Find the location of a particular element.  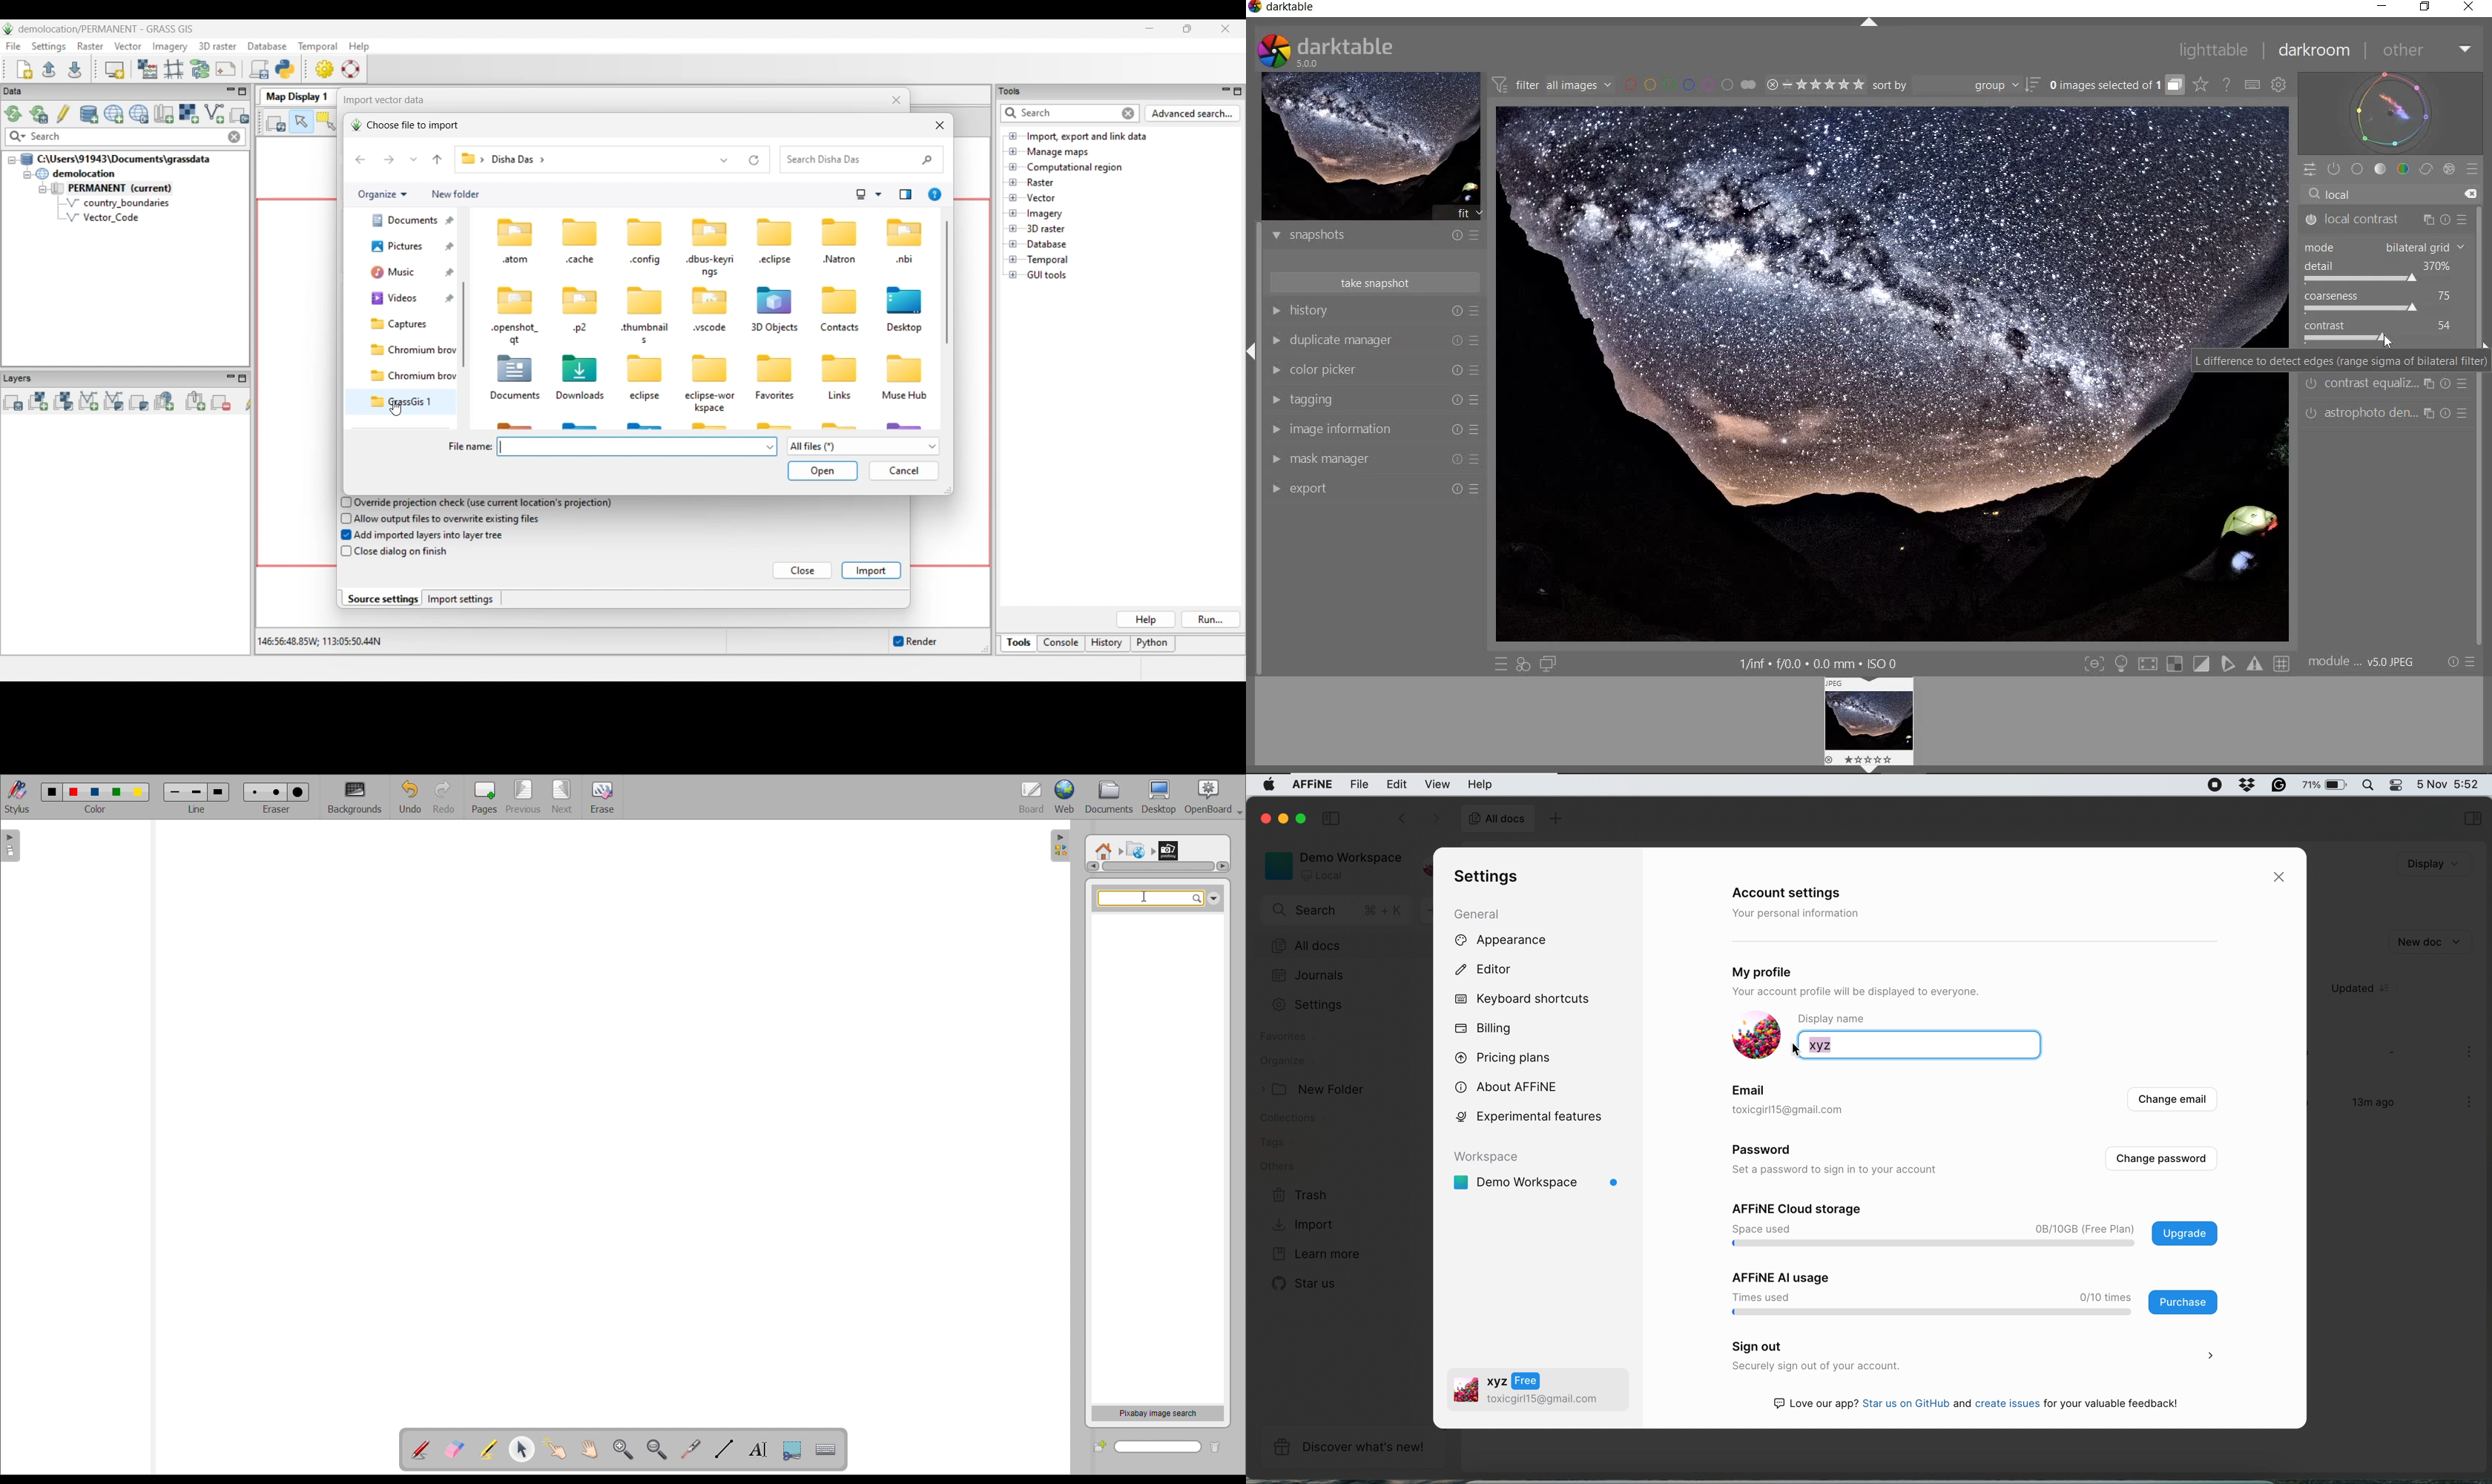

input value is located at coordinates (2391, 192).